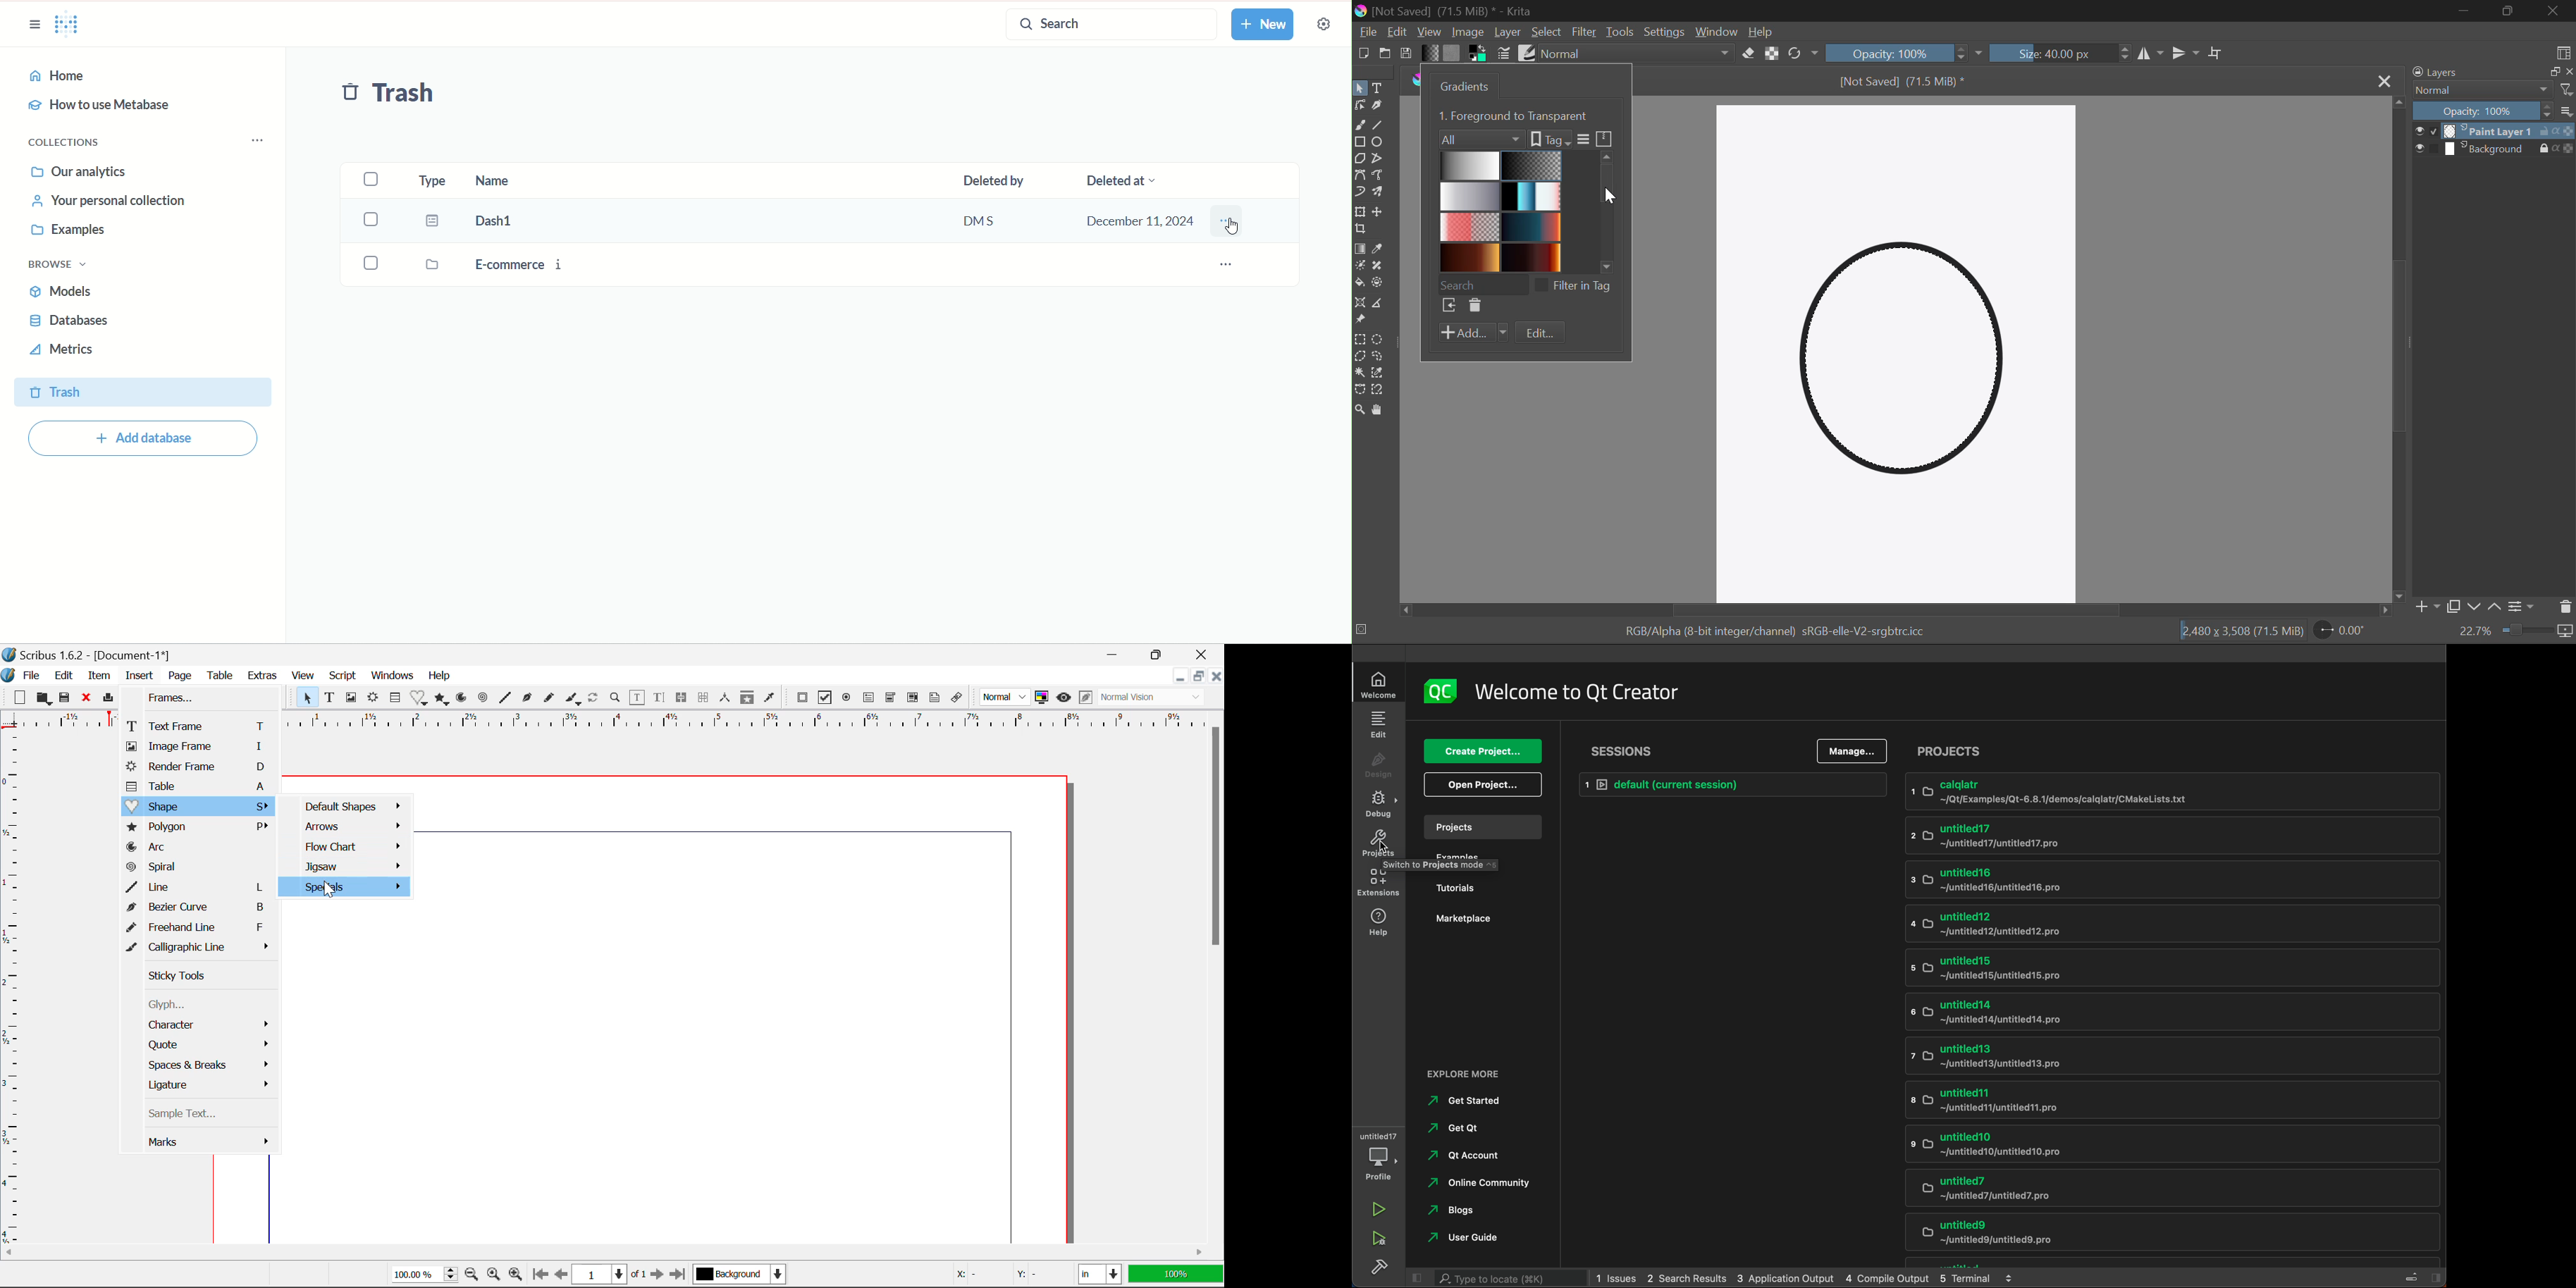 The image size is (2576, 1288). What do you see at coordinates (2168, 968) in the screenshot?
I see `untitled15` at bounding box center [2168, 968].